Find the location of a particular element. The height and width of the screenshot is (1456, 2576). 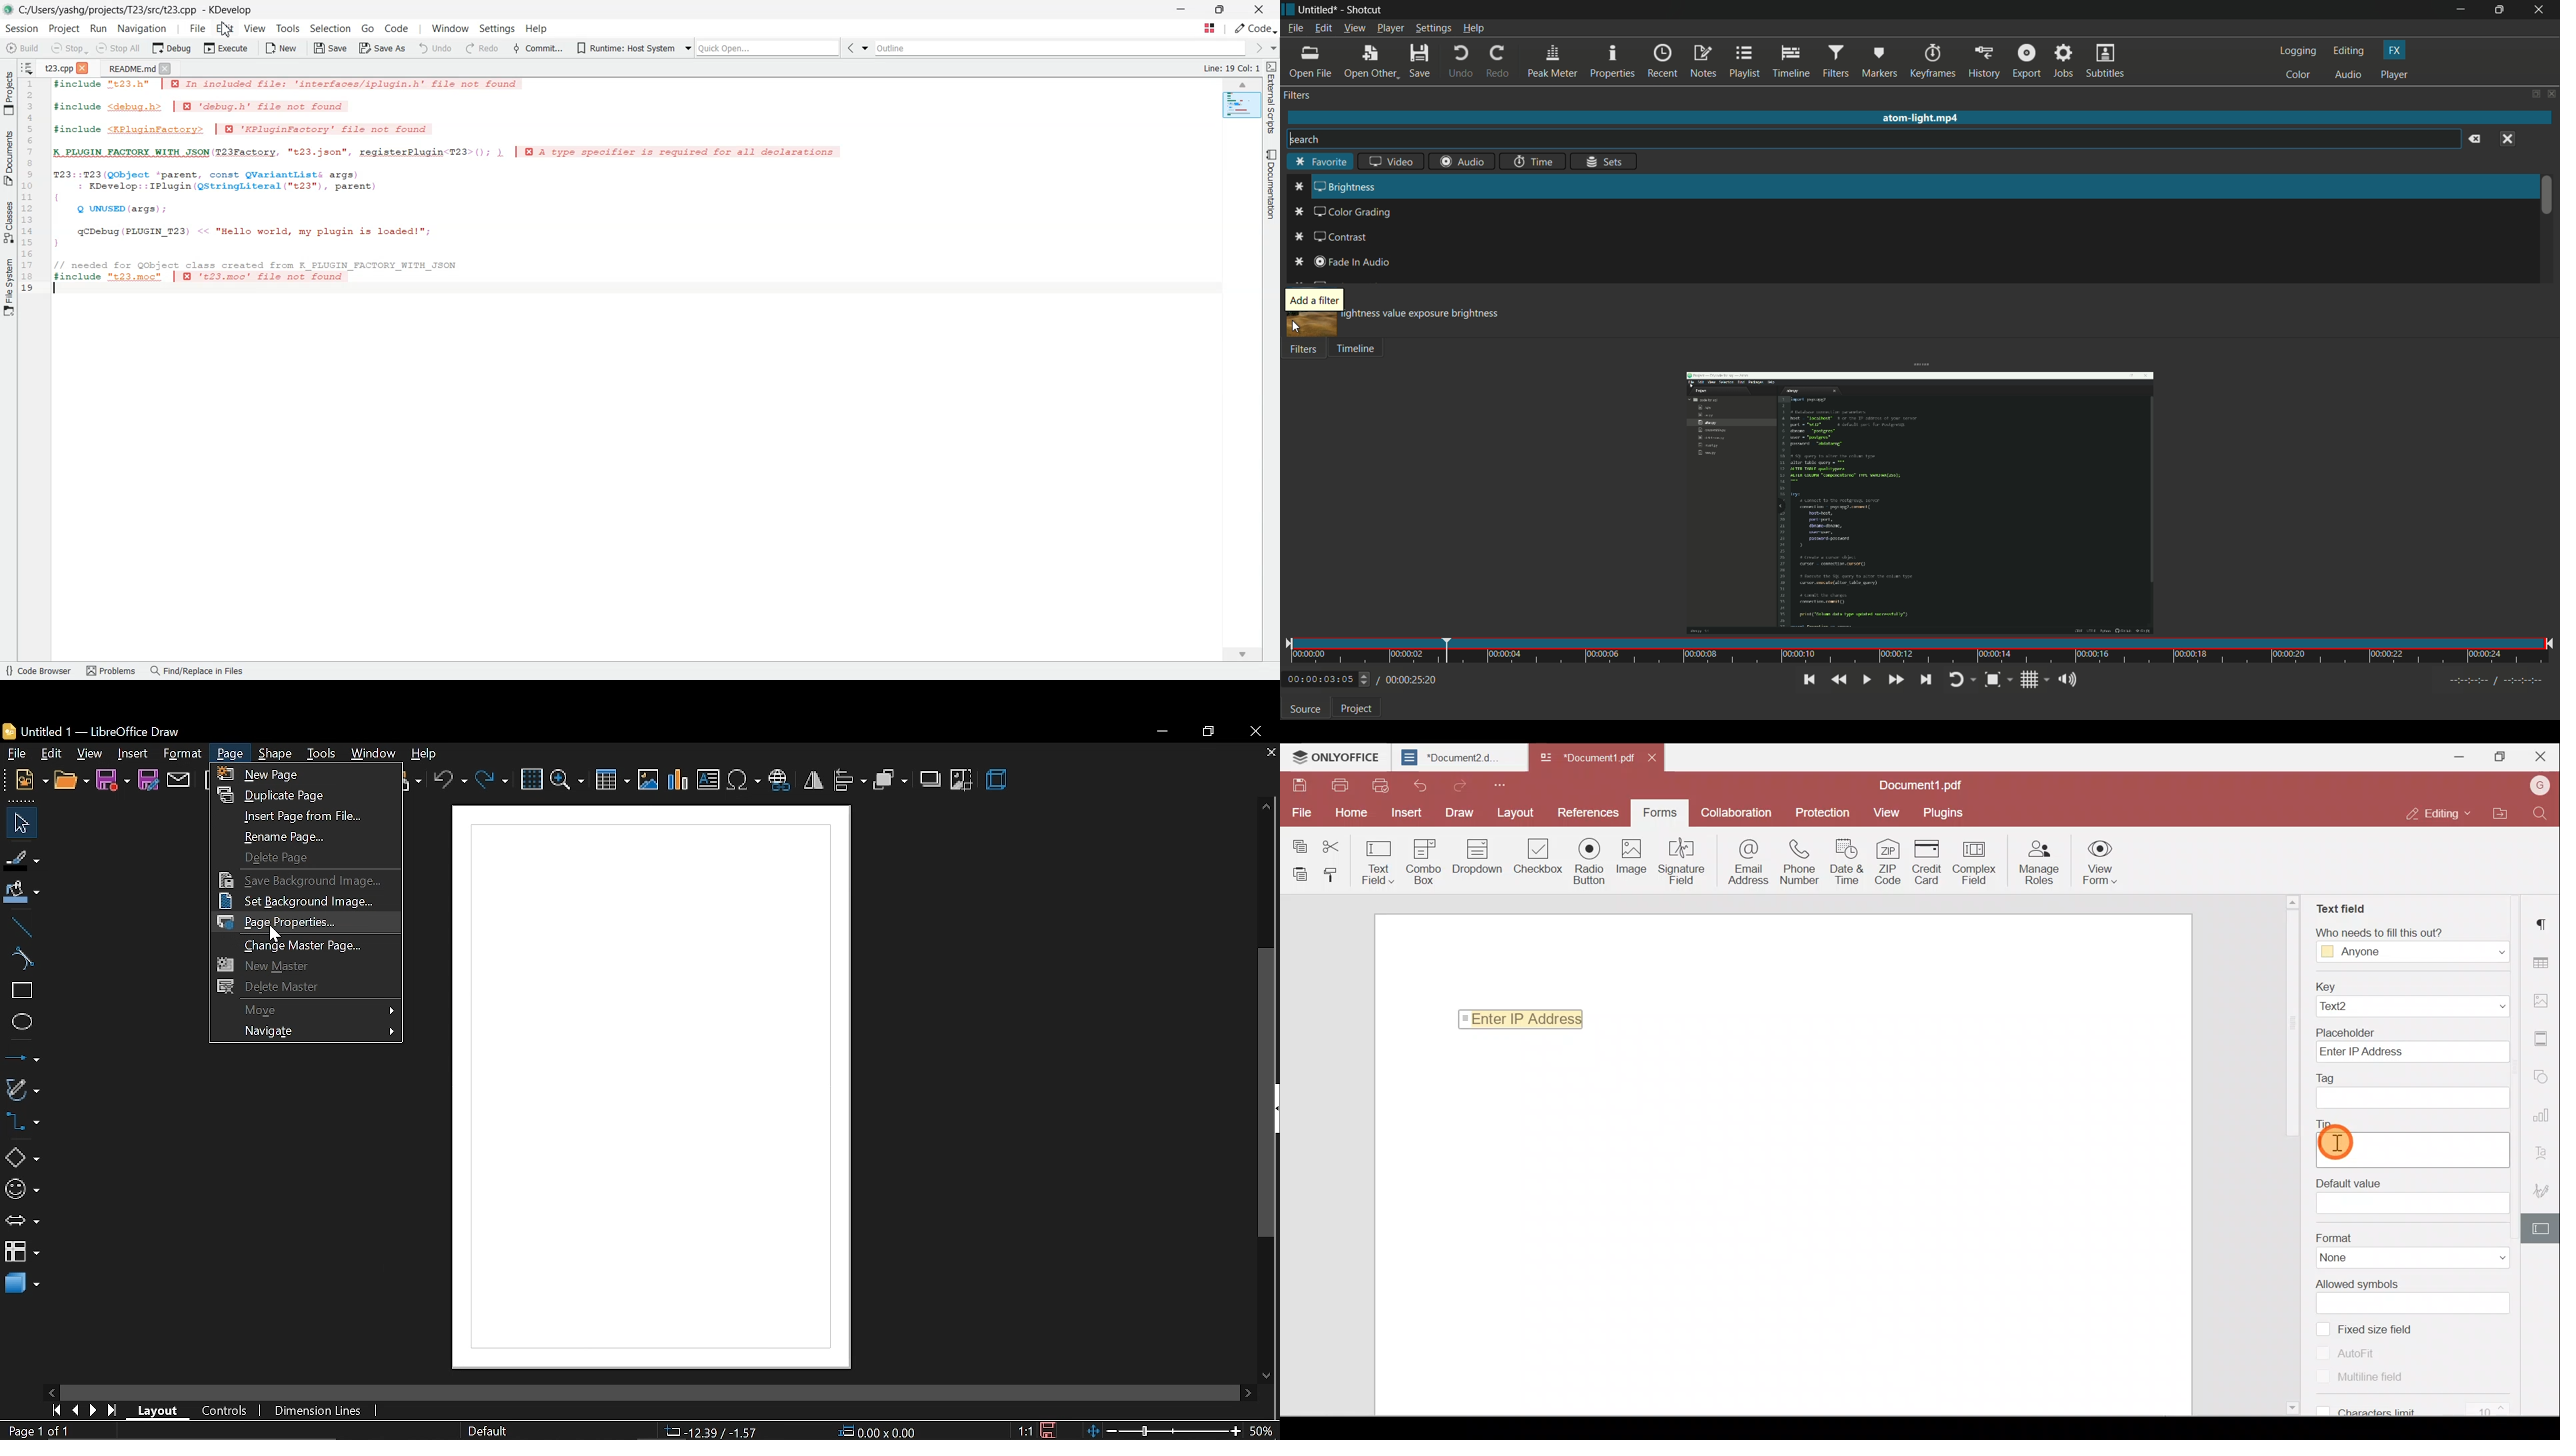

Characters limit is located at coordinates (2425, 1409).